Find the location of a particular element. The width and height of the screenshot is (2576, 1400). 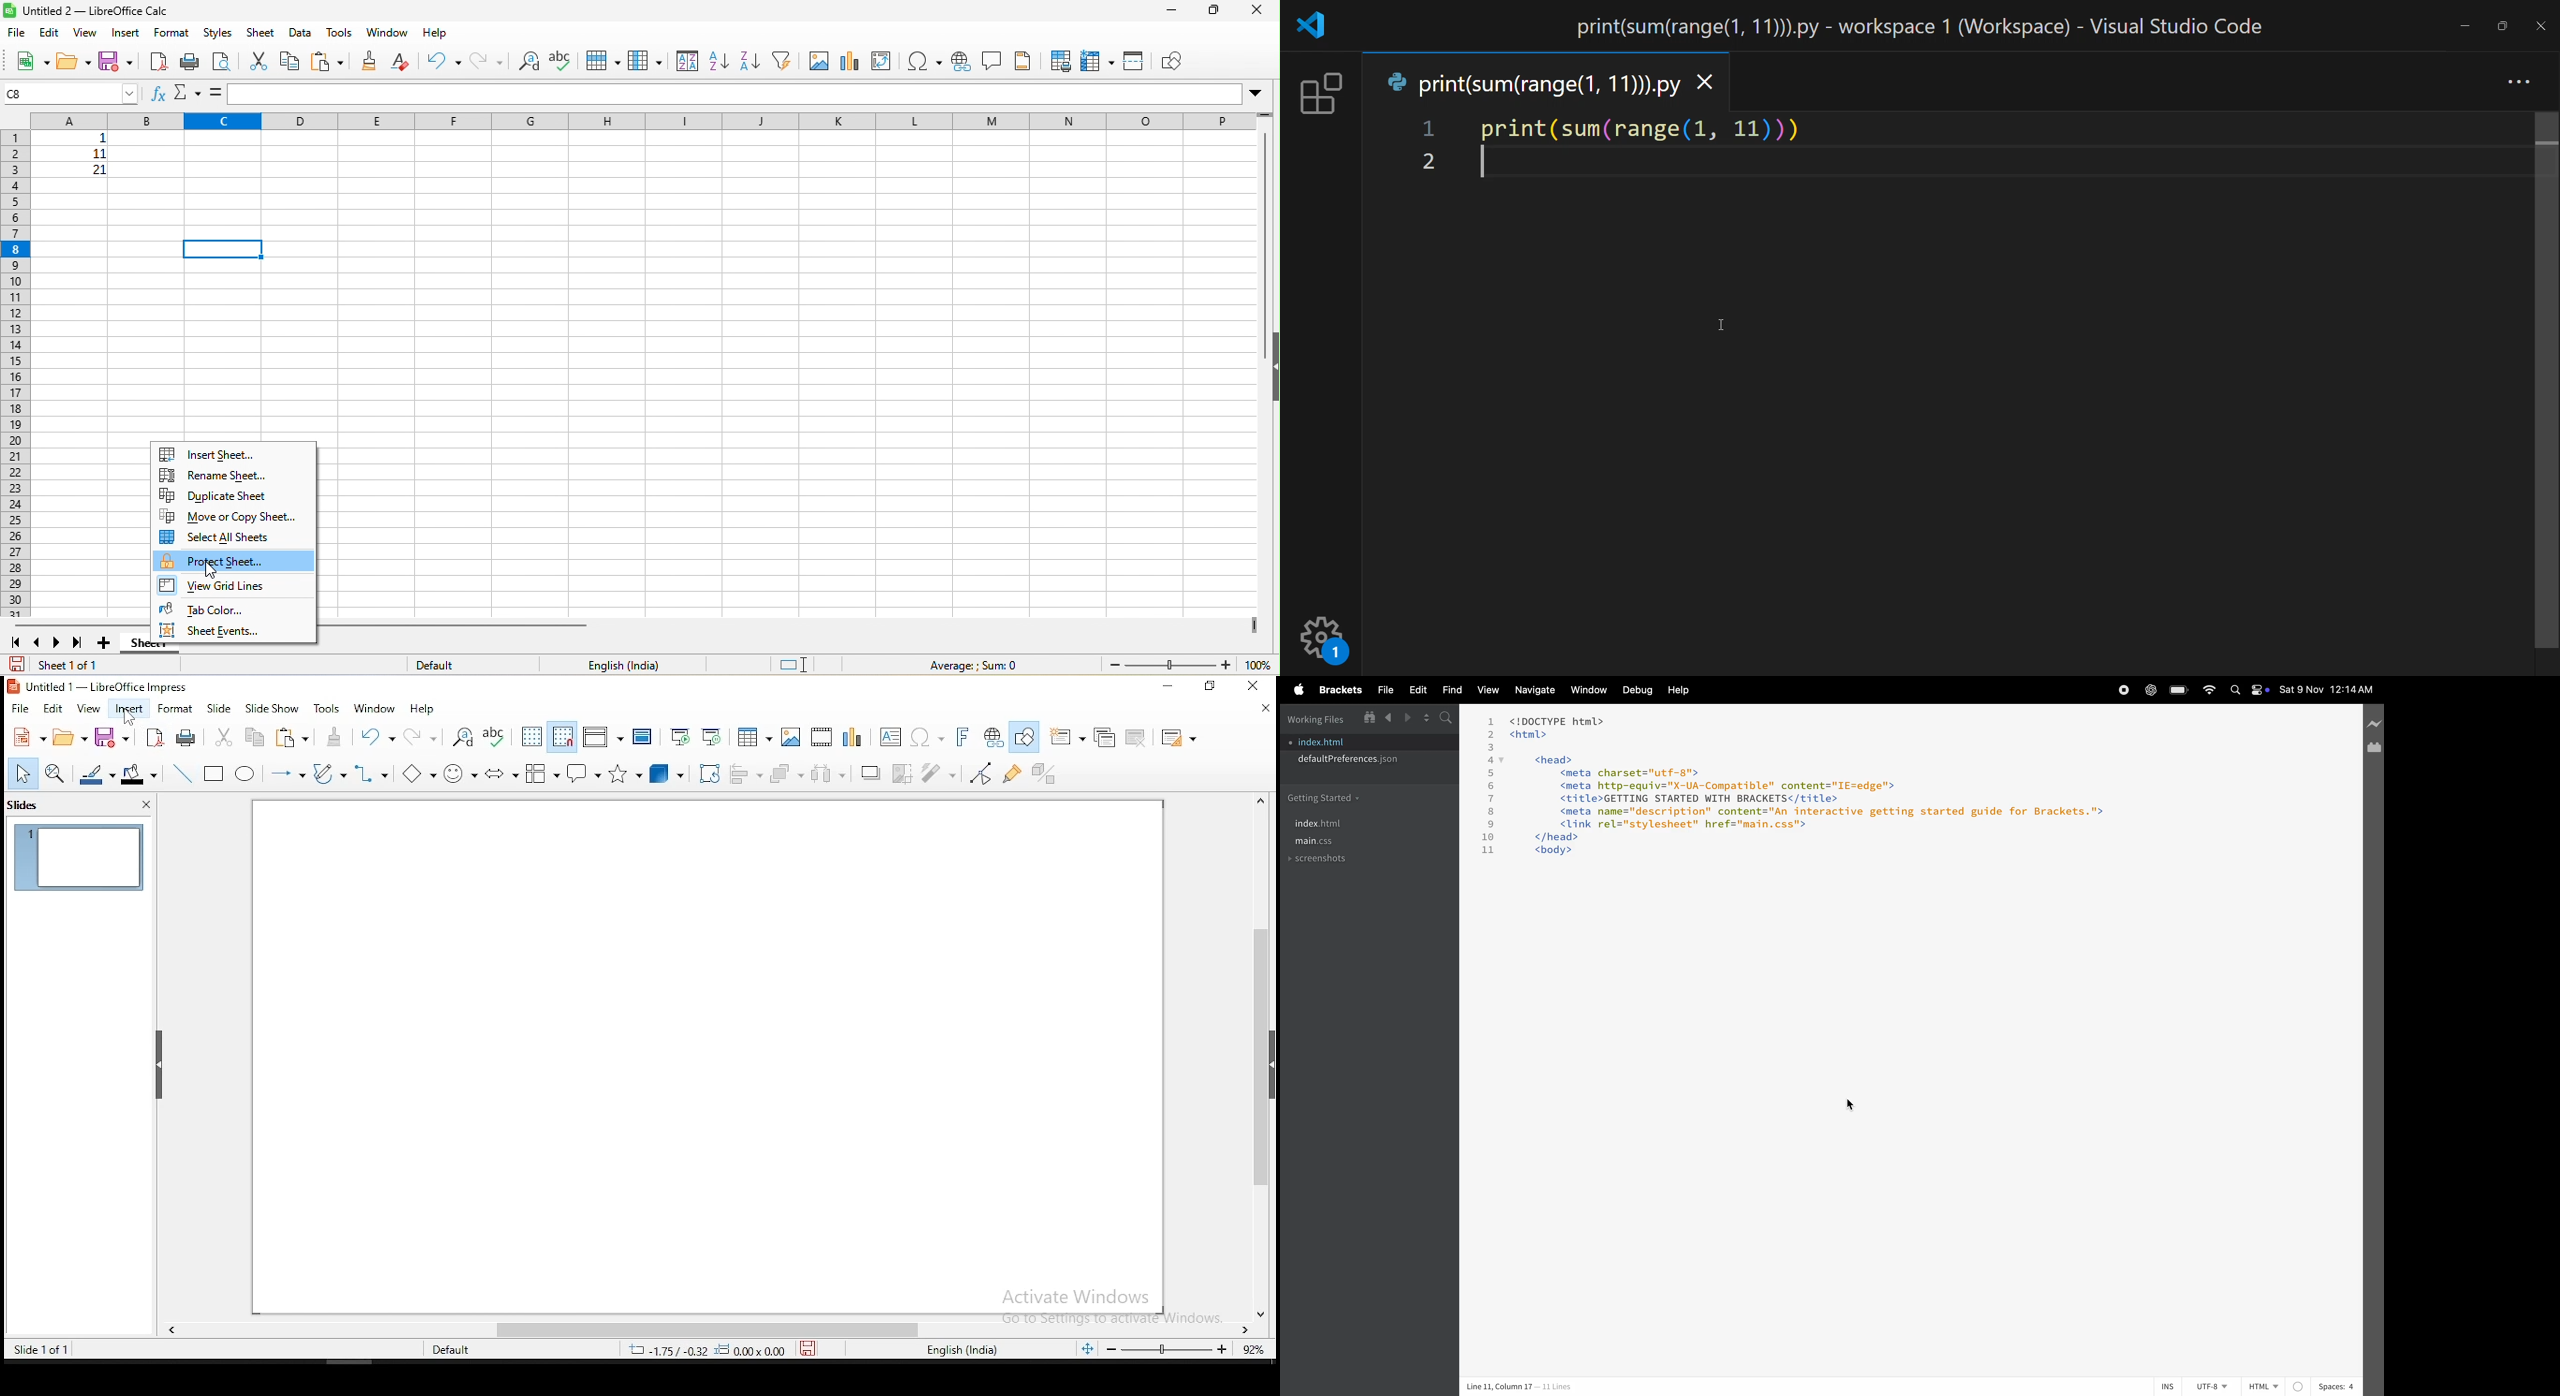

cut is located at coordinates (225, 737).